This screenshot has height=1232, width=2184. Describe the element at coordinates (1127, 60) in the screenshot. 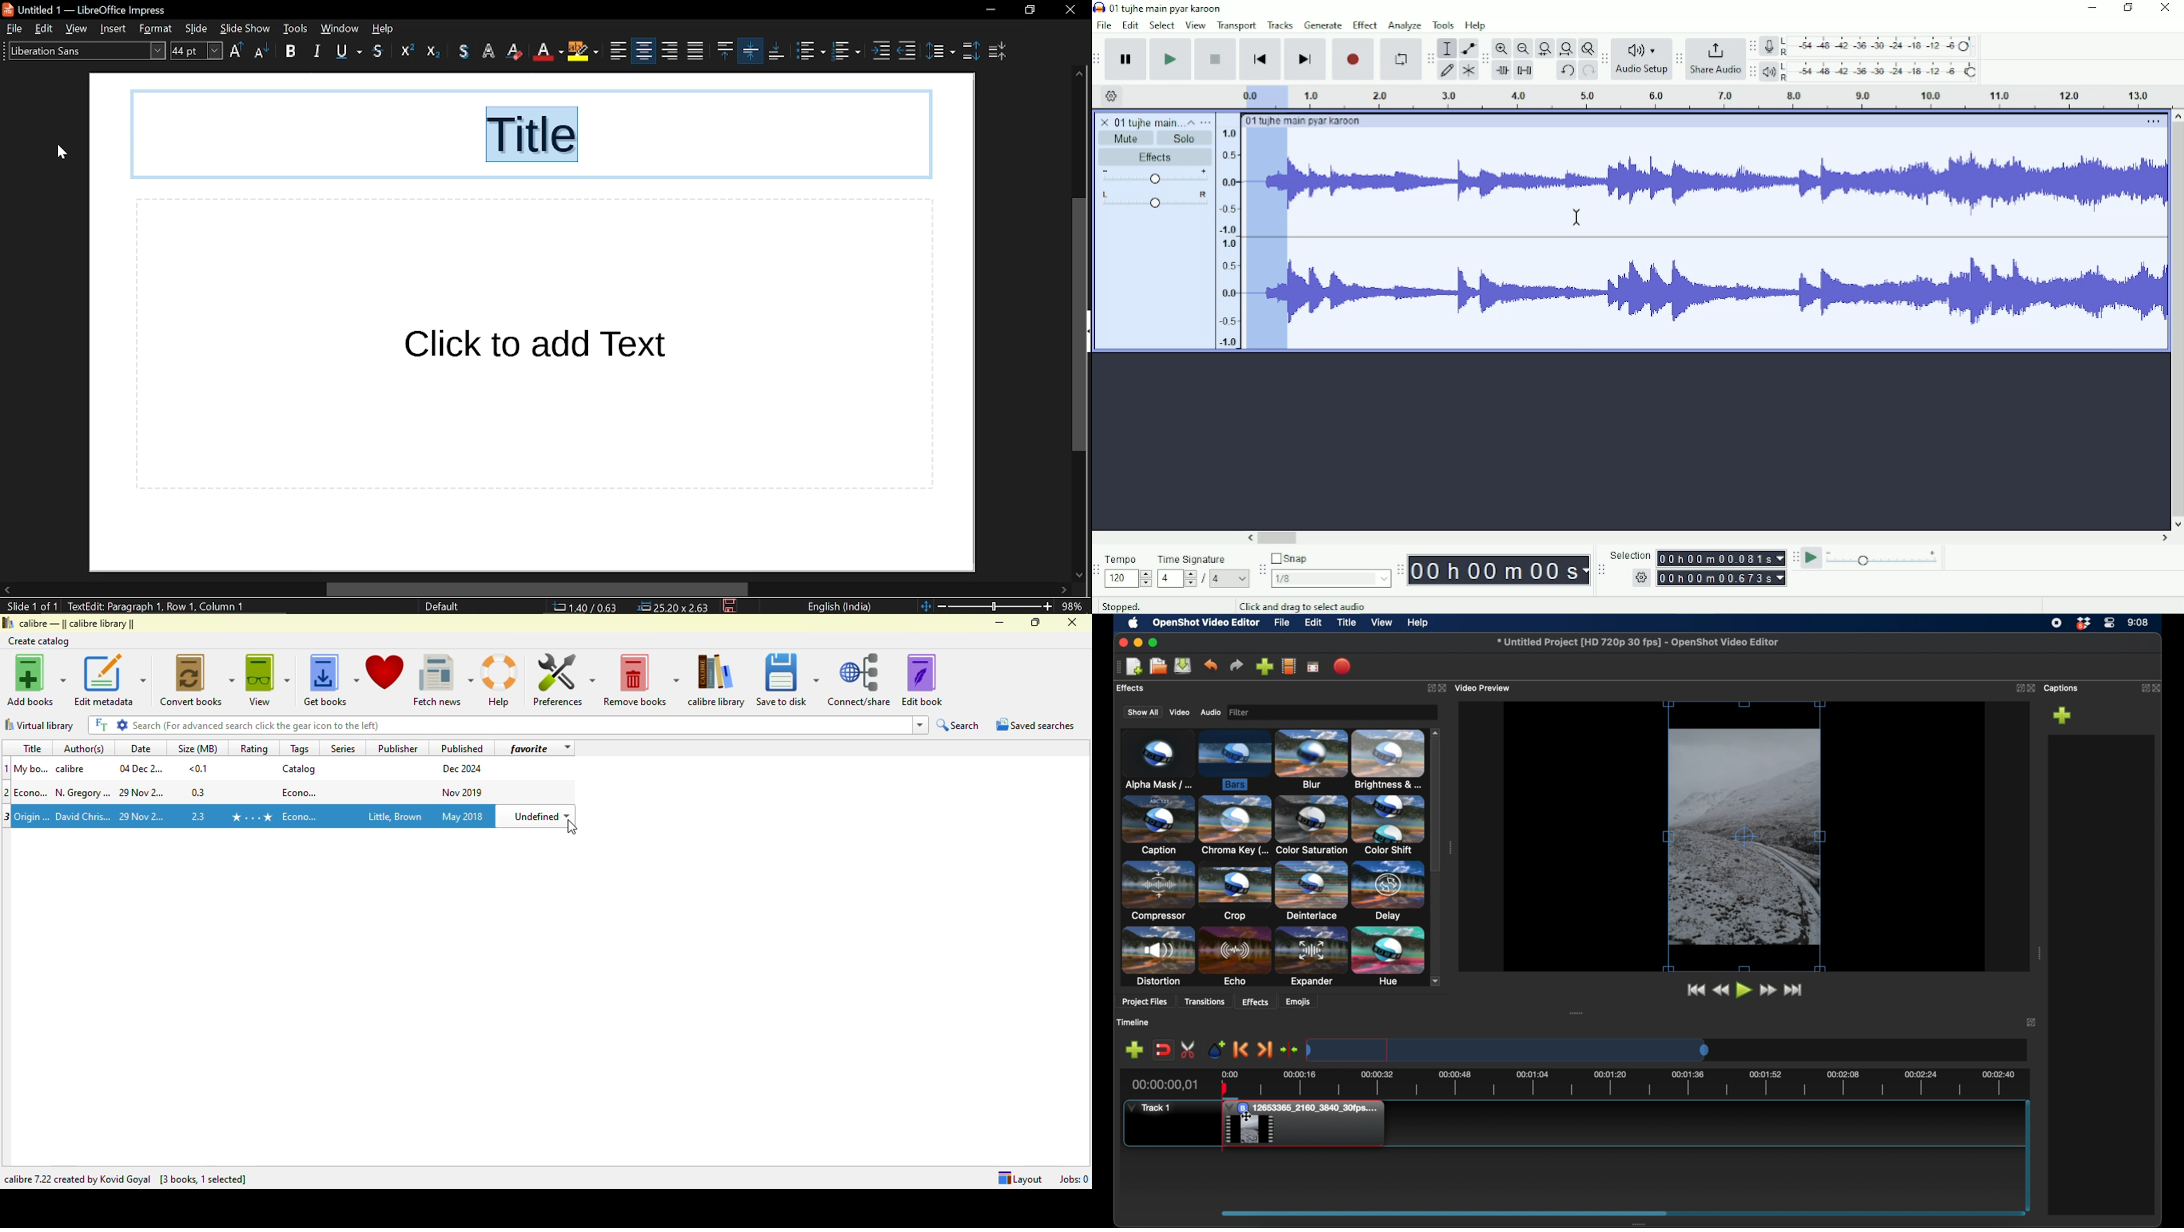

I see `Pause` at that location.